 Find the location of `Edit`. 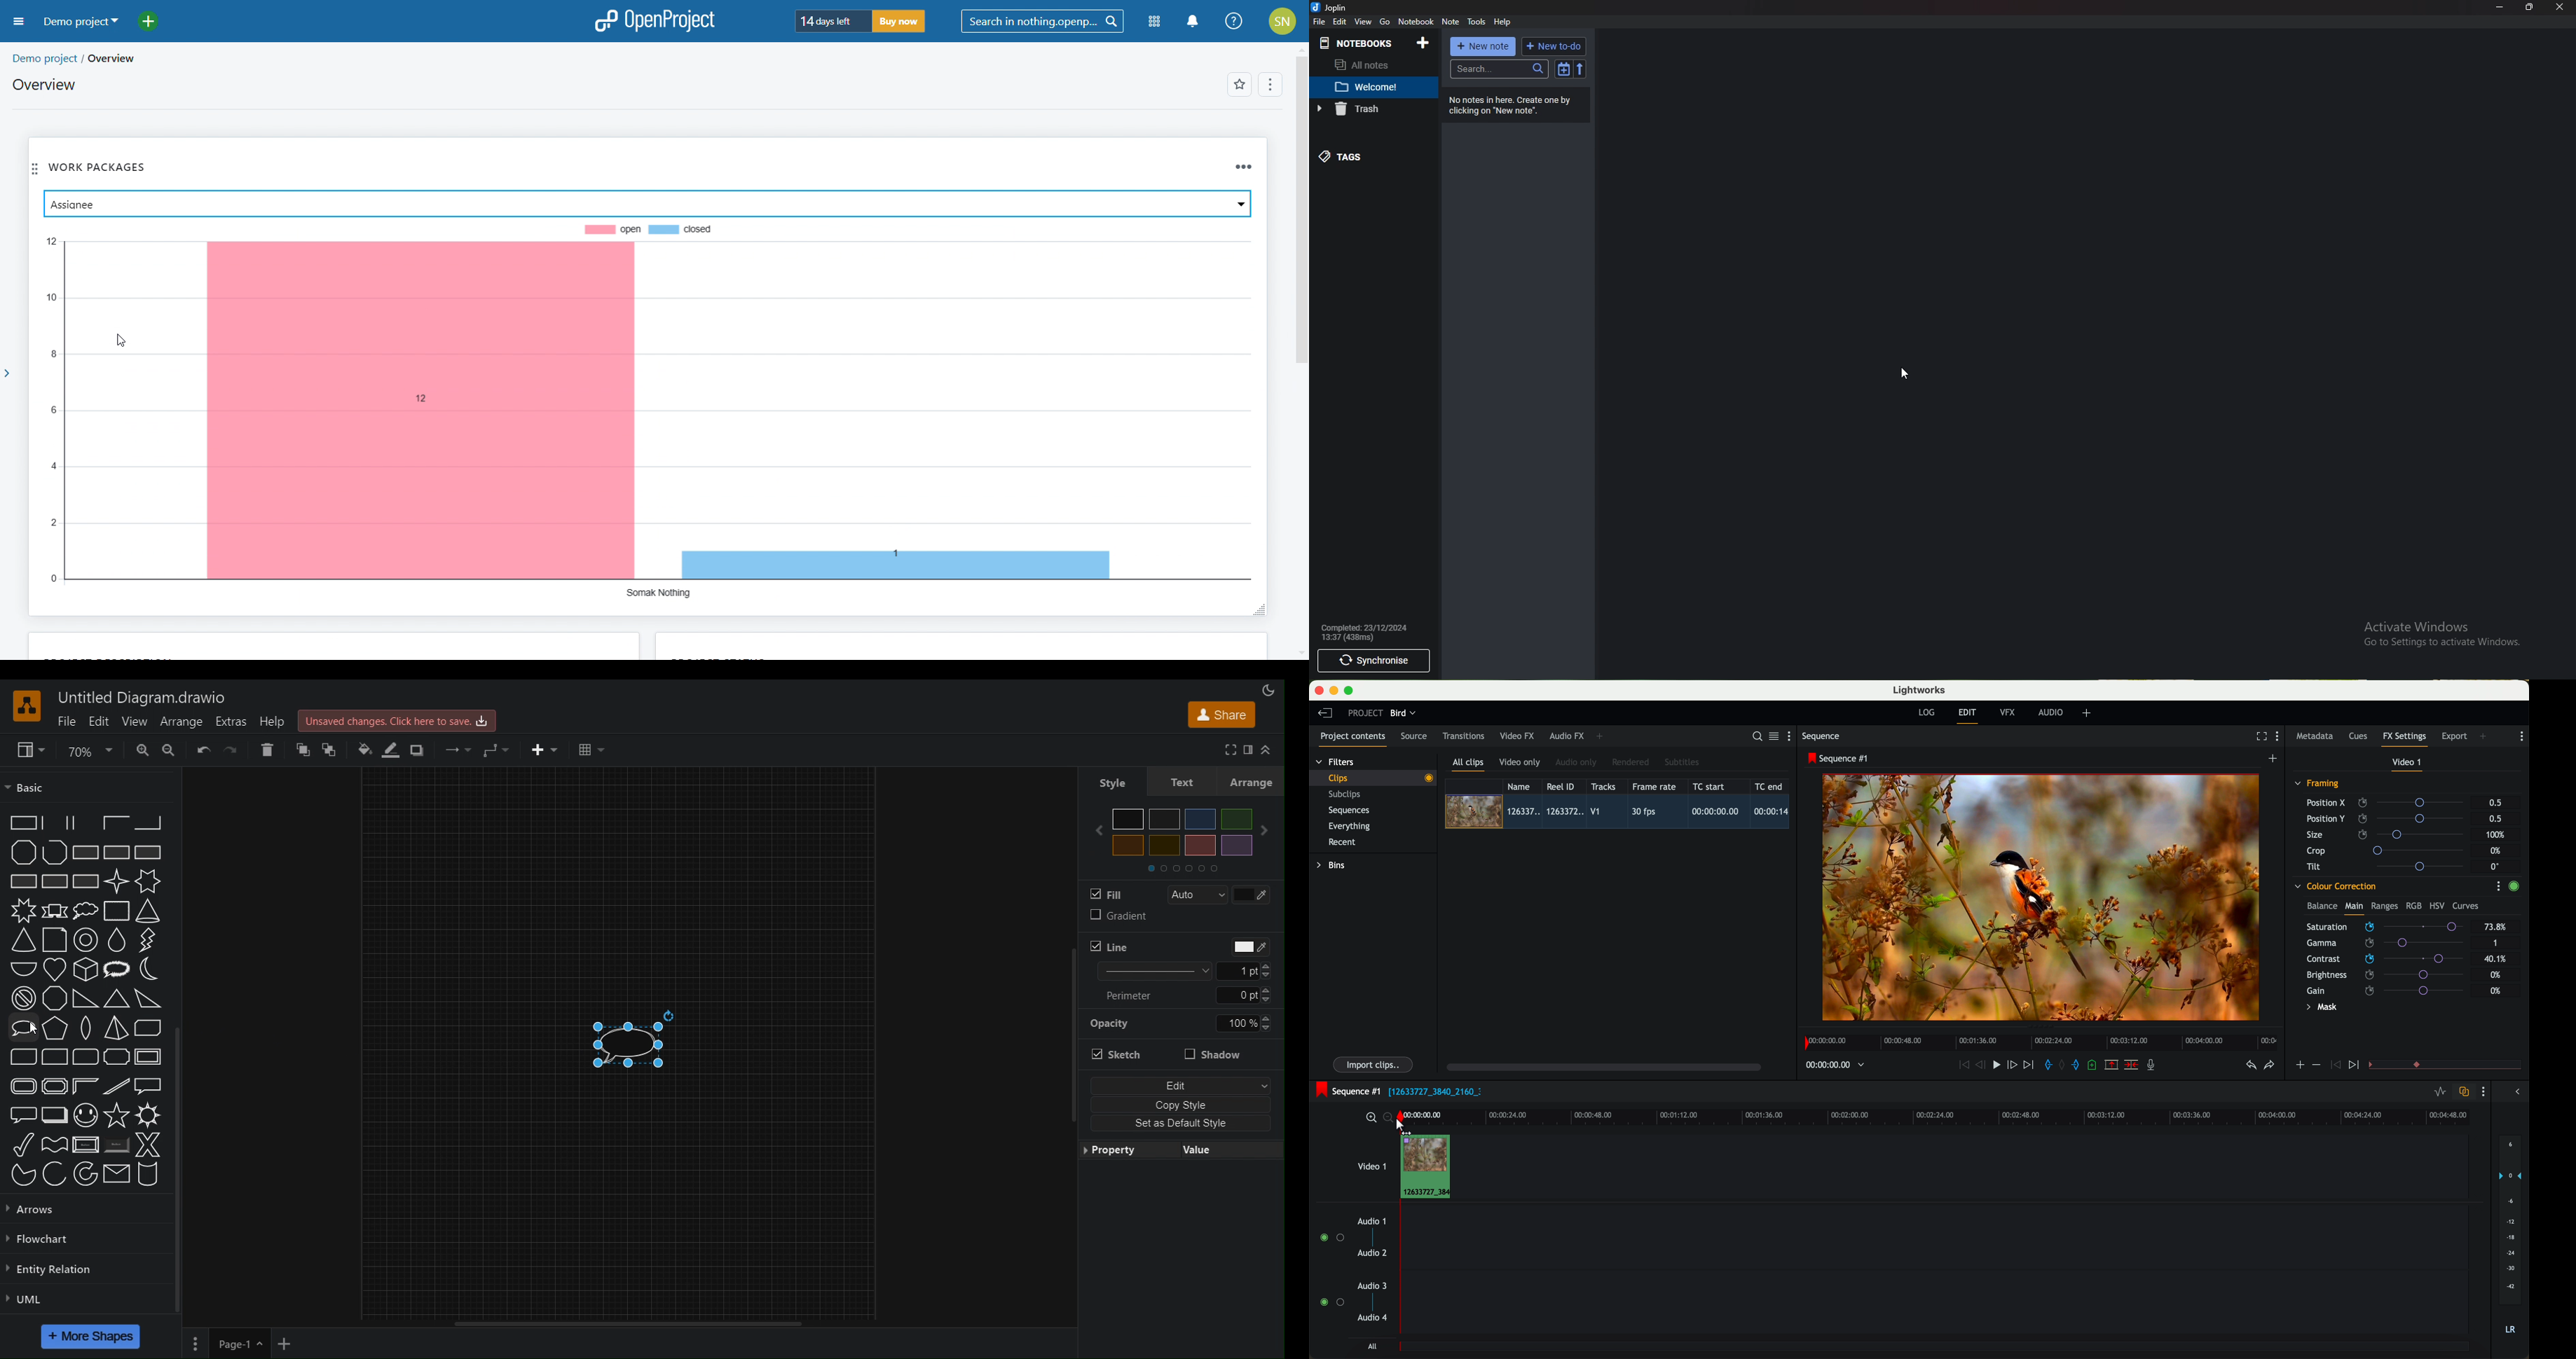

Edit is located at coordinates (1181, 1083).